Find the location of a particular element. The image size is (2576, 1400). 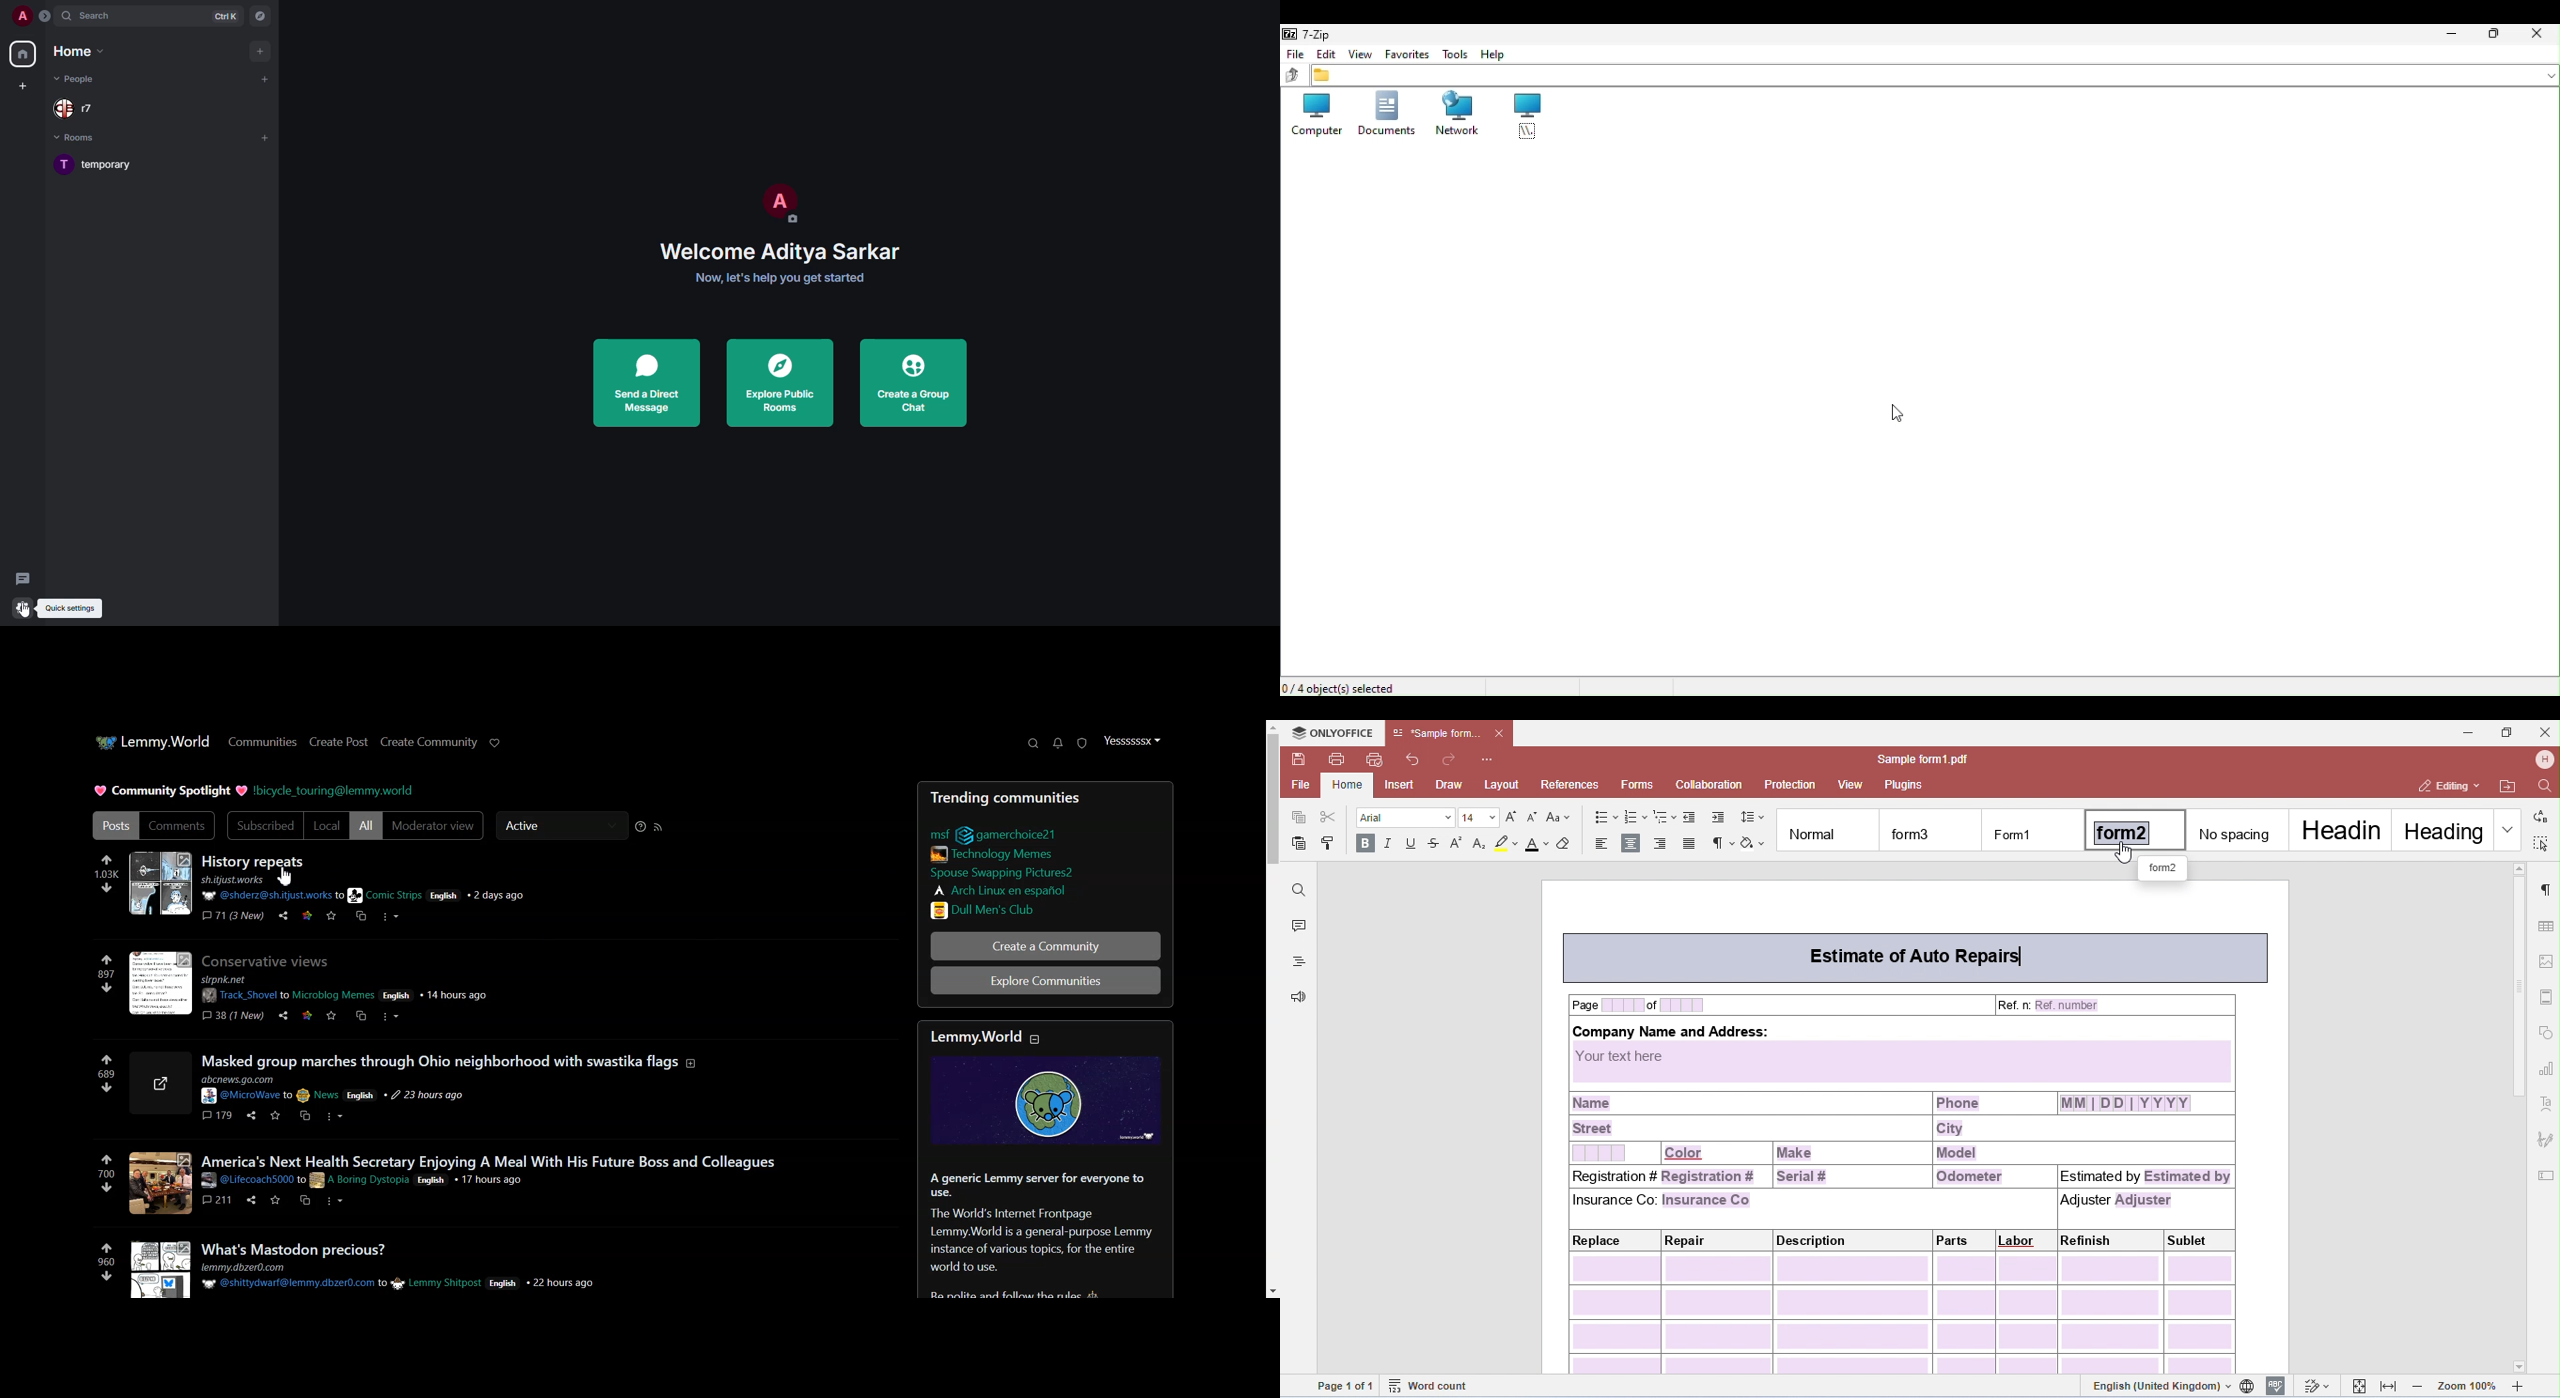

increase indent is located at coordinates (1718, 818).